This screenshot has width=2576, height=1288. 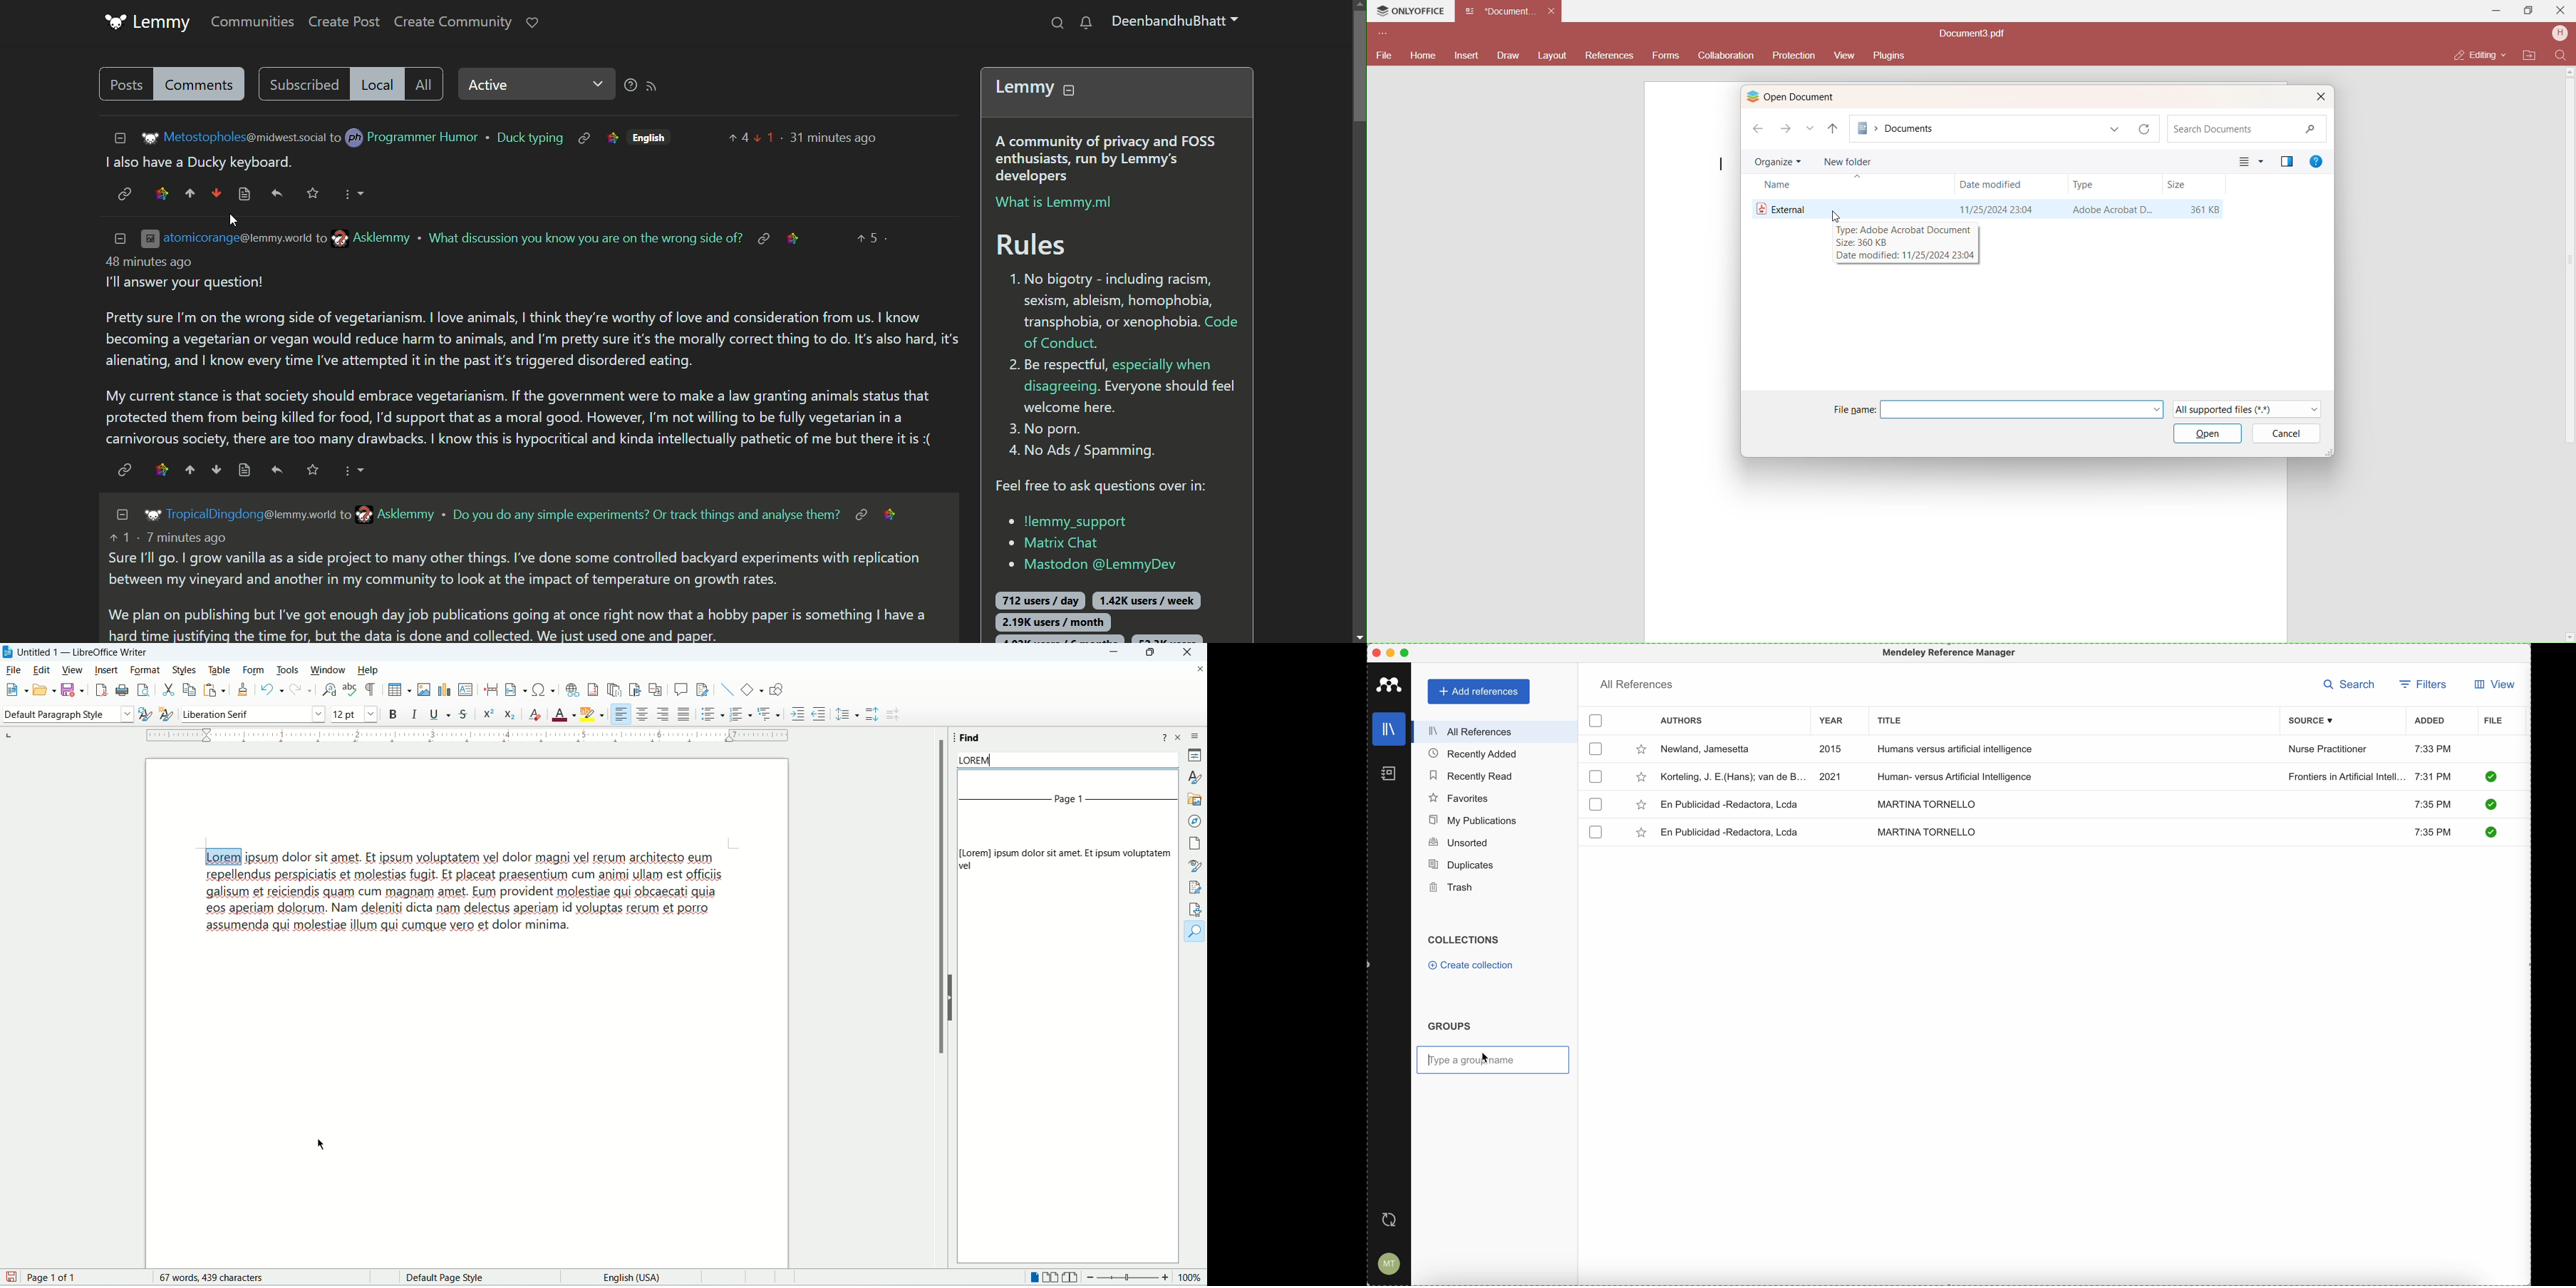 I want to click on source, so click(x=2318, y=720).